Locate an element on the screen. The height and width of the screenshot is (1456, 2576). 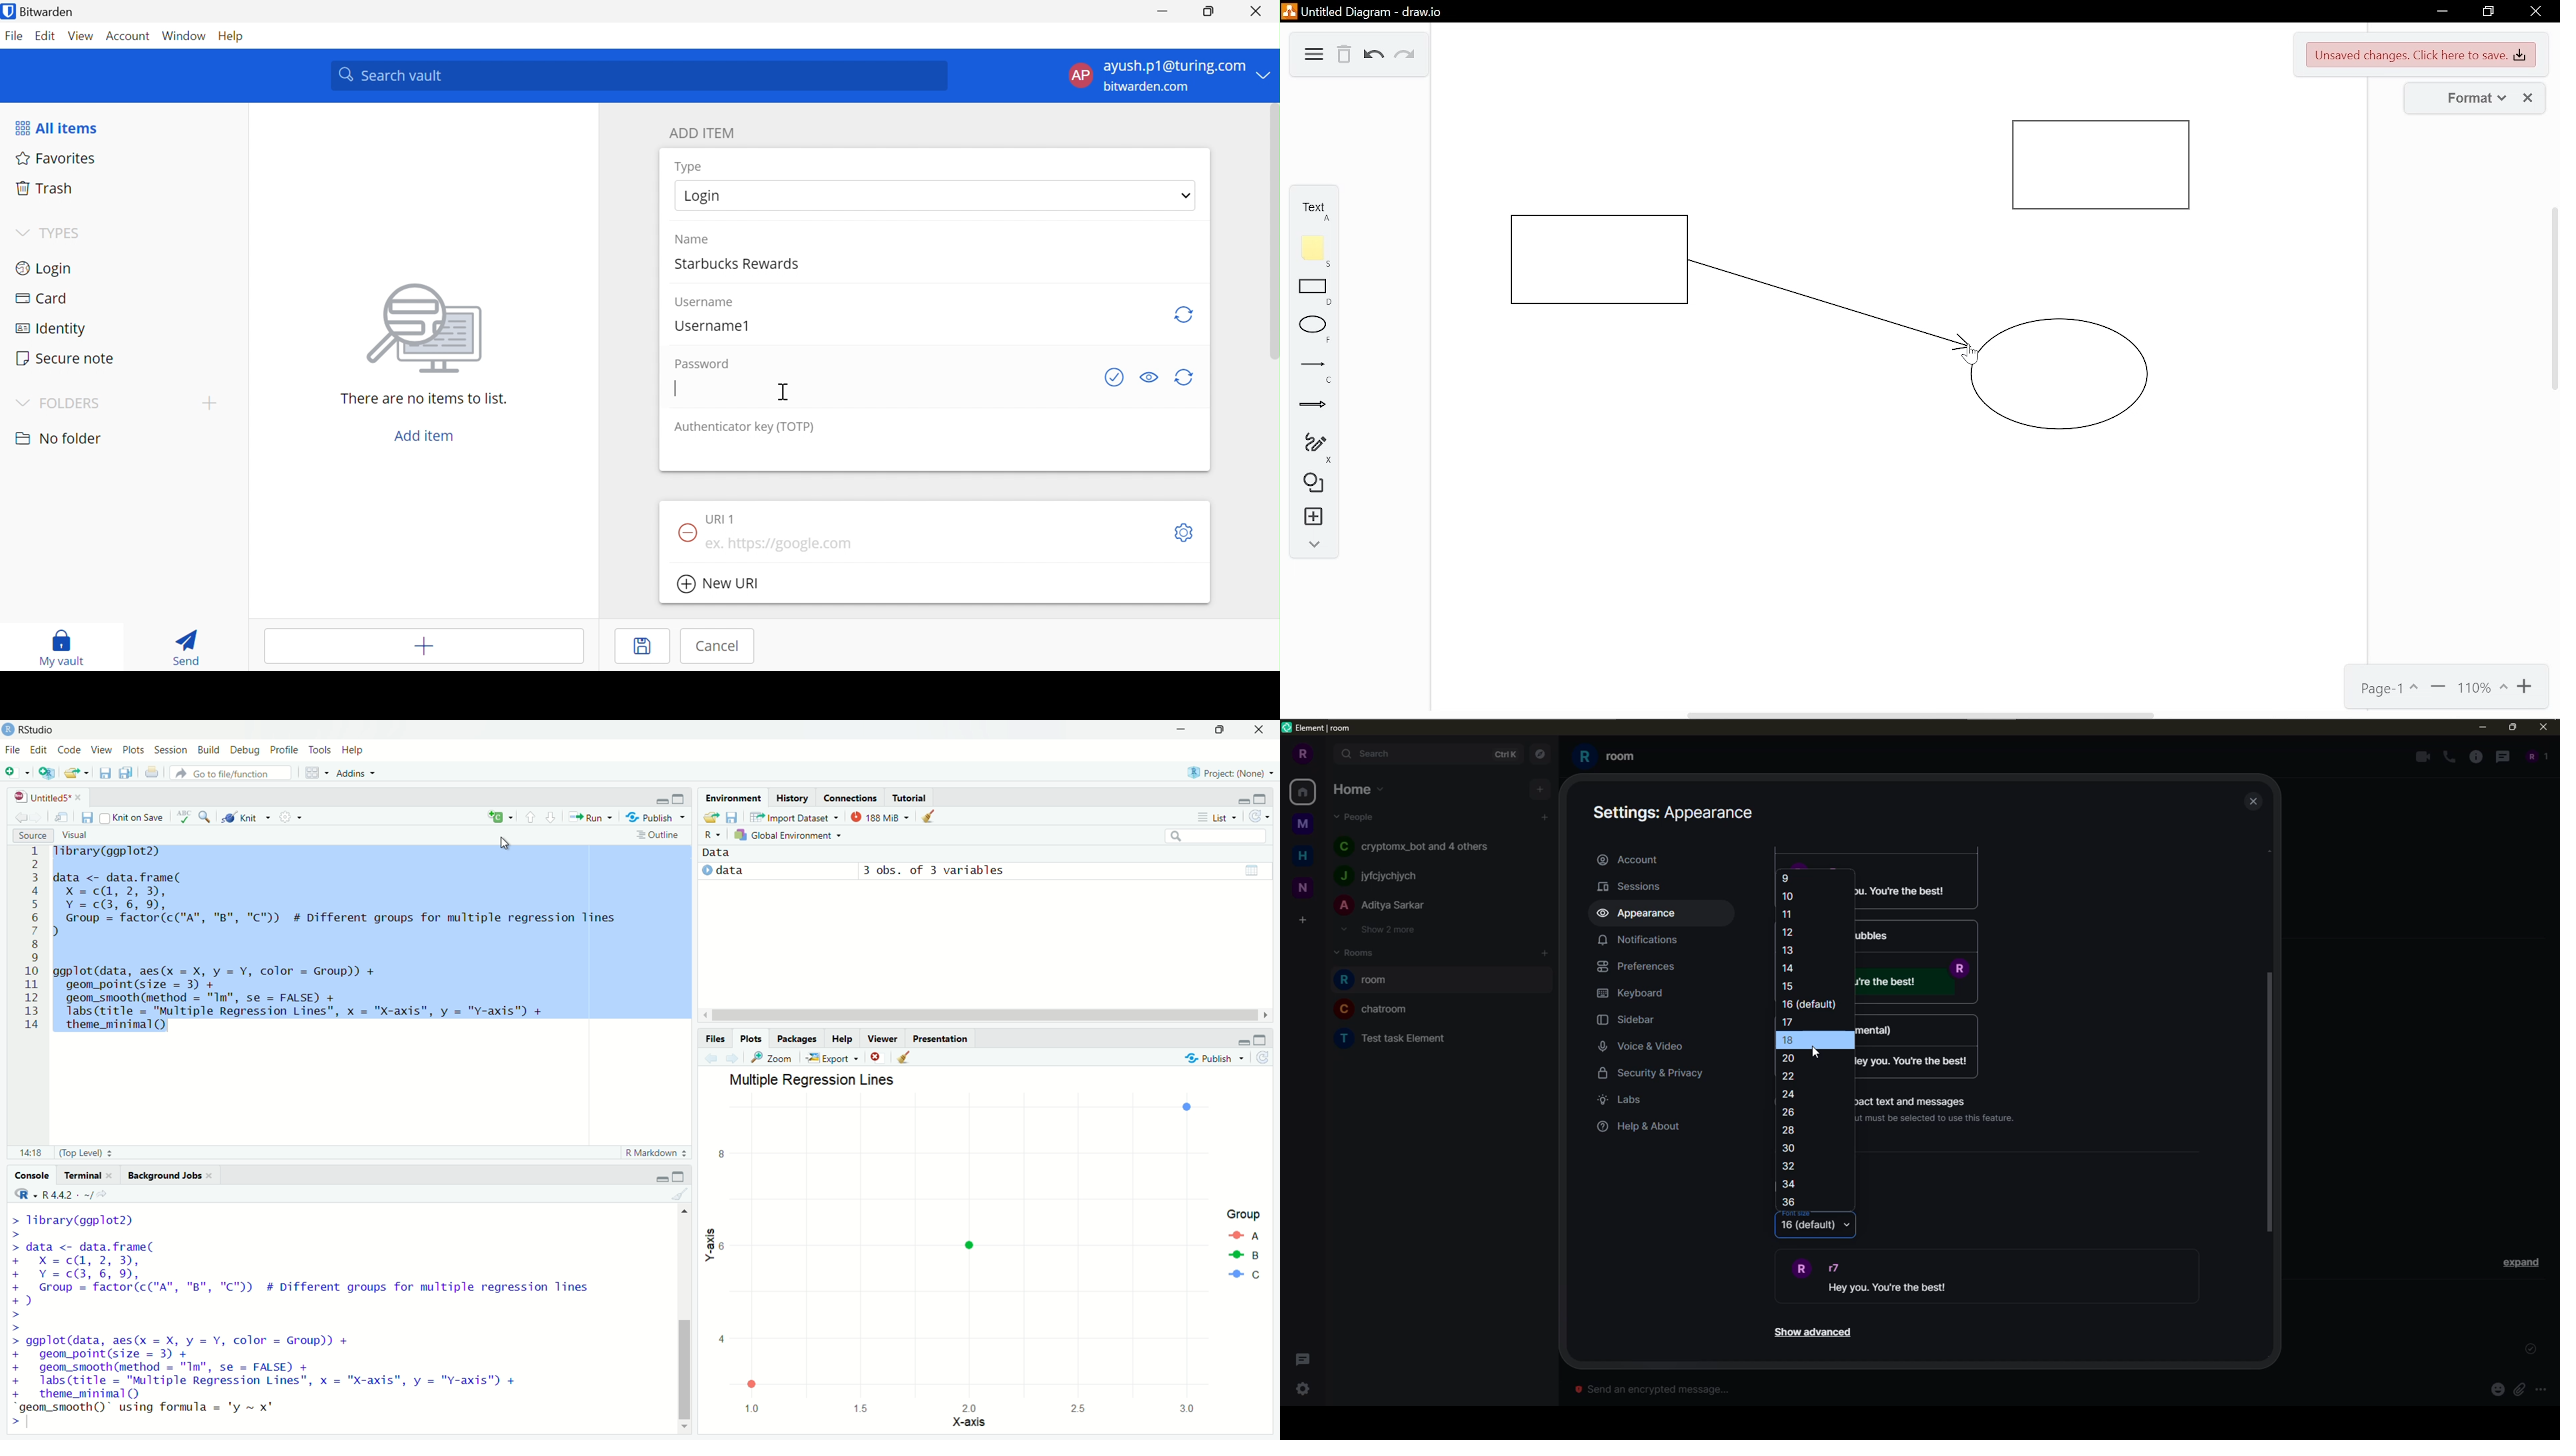
Rectangle is located at coordinates (1315, 291).